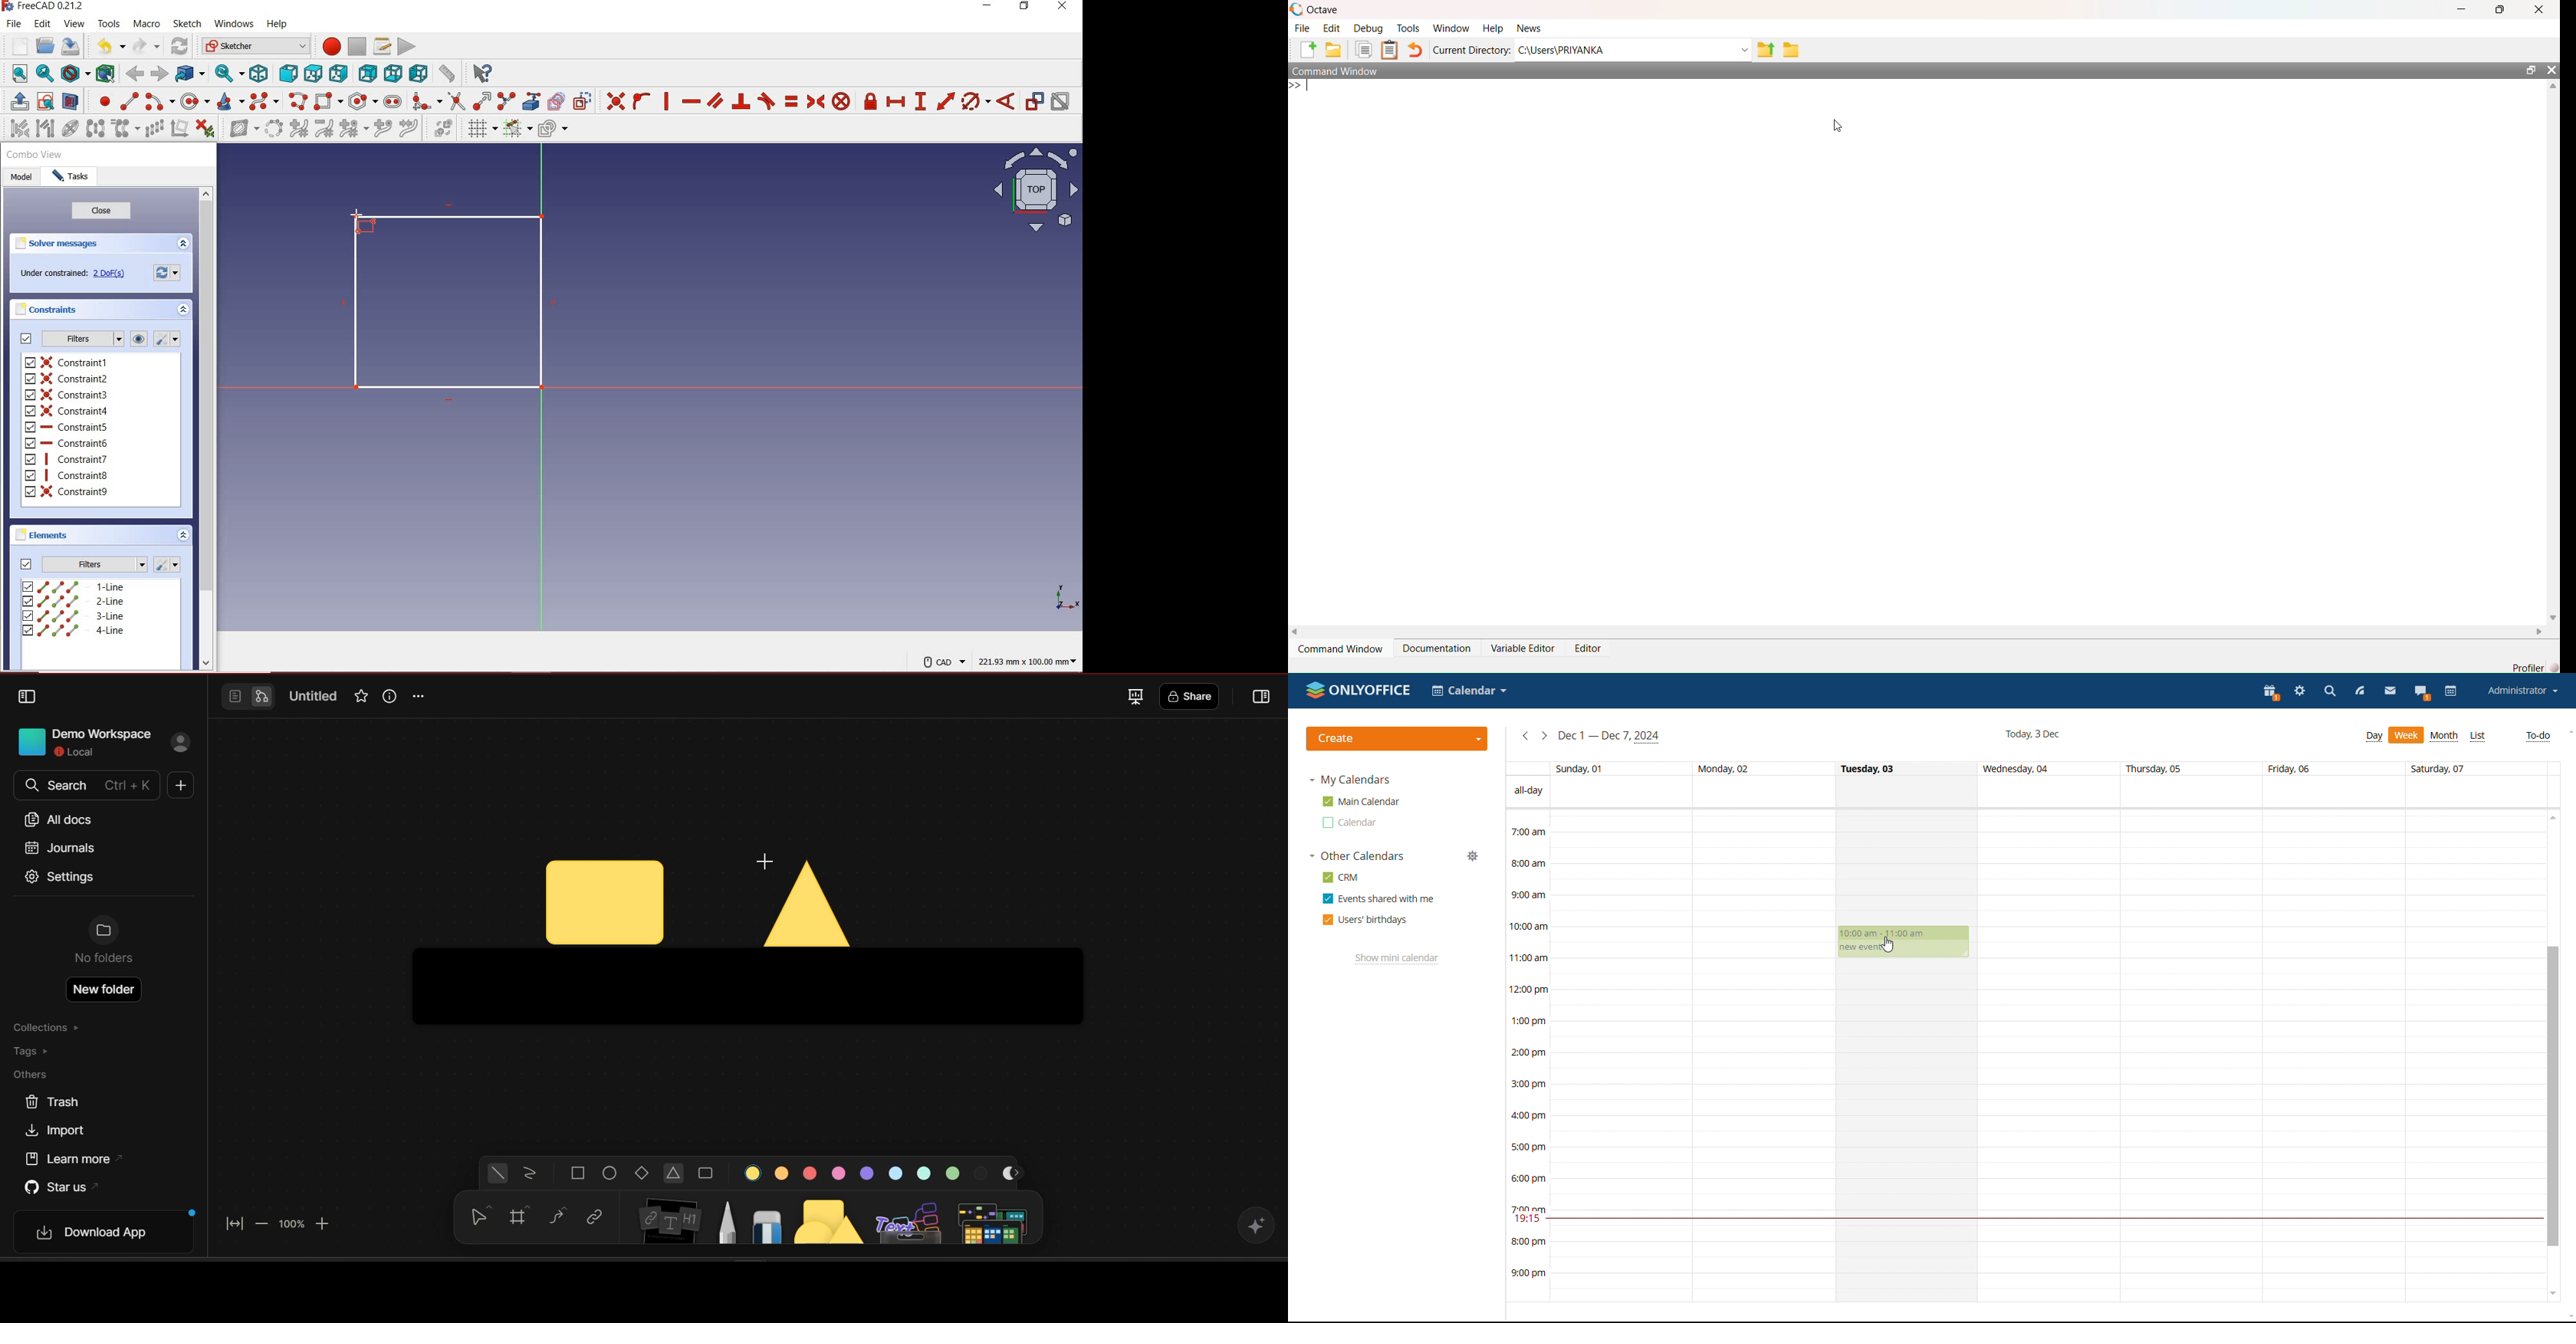 The image size is (2576, 1344). What do you see at coordinates (168, 565) in the screenshot?
I see `settings` at bounding box center [168, 565].